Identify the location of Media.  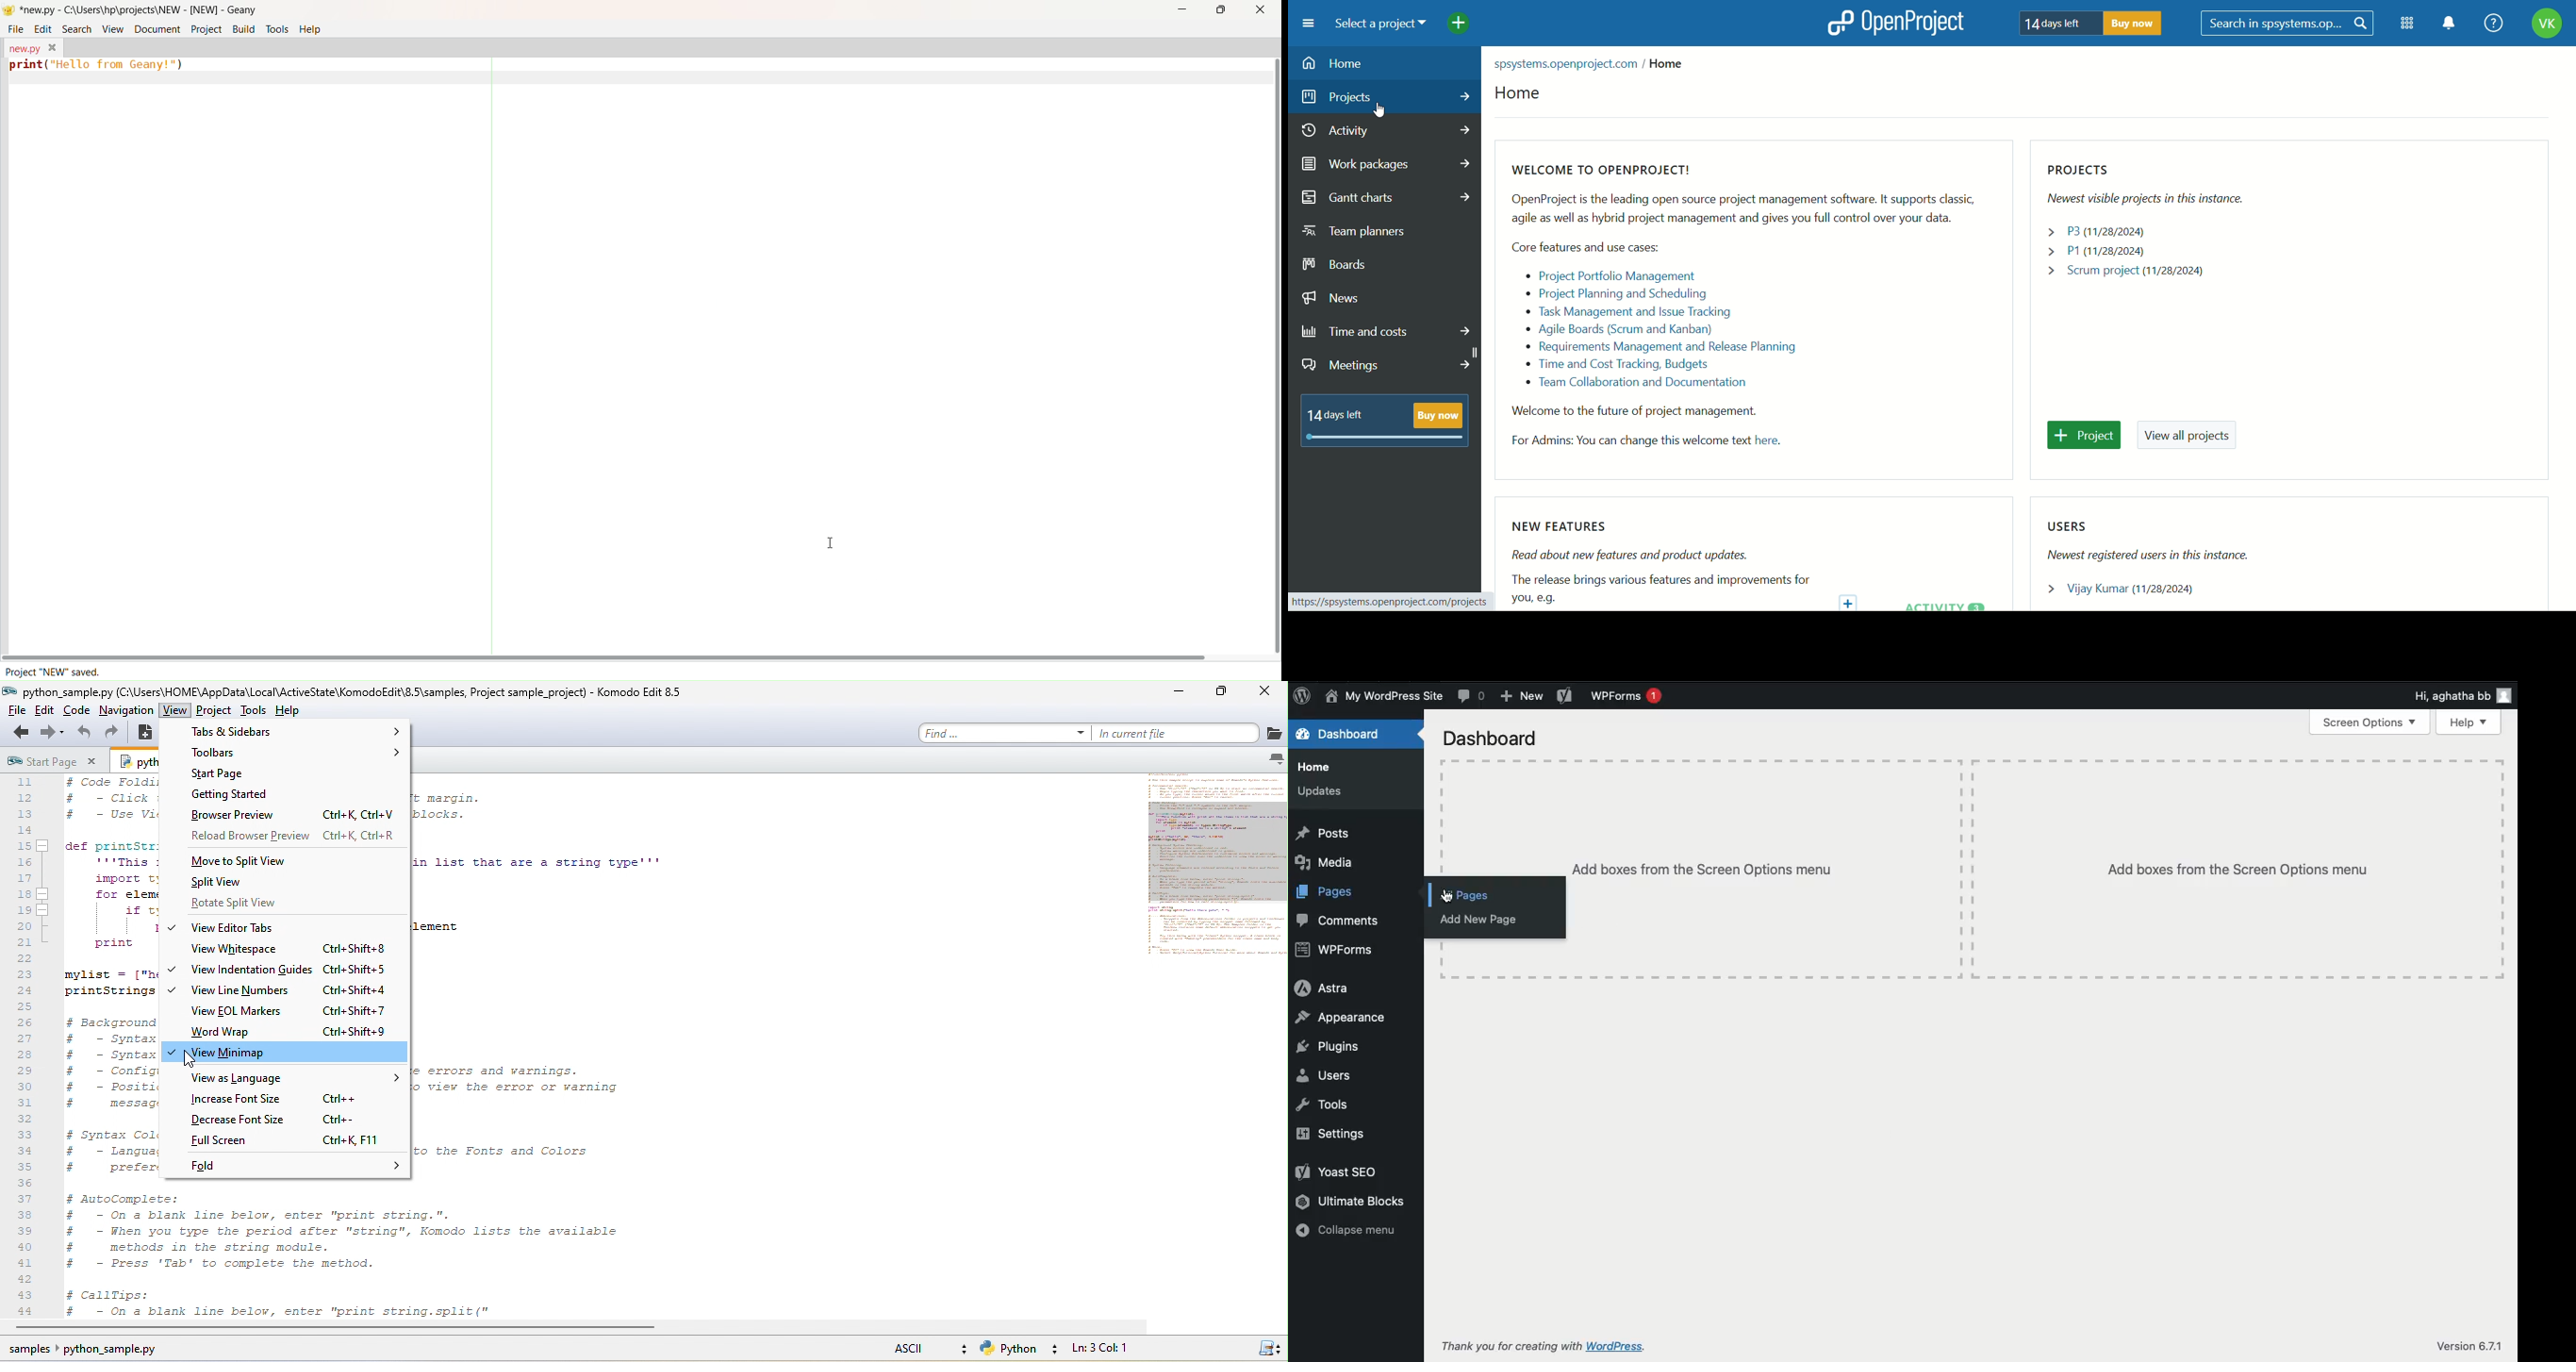
(1326, 863).